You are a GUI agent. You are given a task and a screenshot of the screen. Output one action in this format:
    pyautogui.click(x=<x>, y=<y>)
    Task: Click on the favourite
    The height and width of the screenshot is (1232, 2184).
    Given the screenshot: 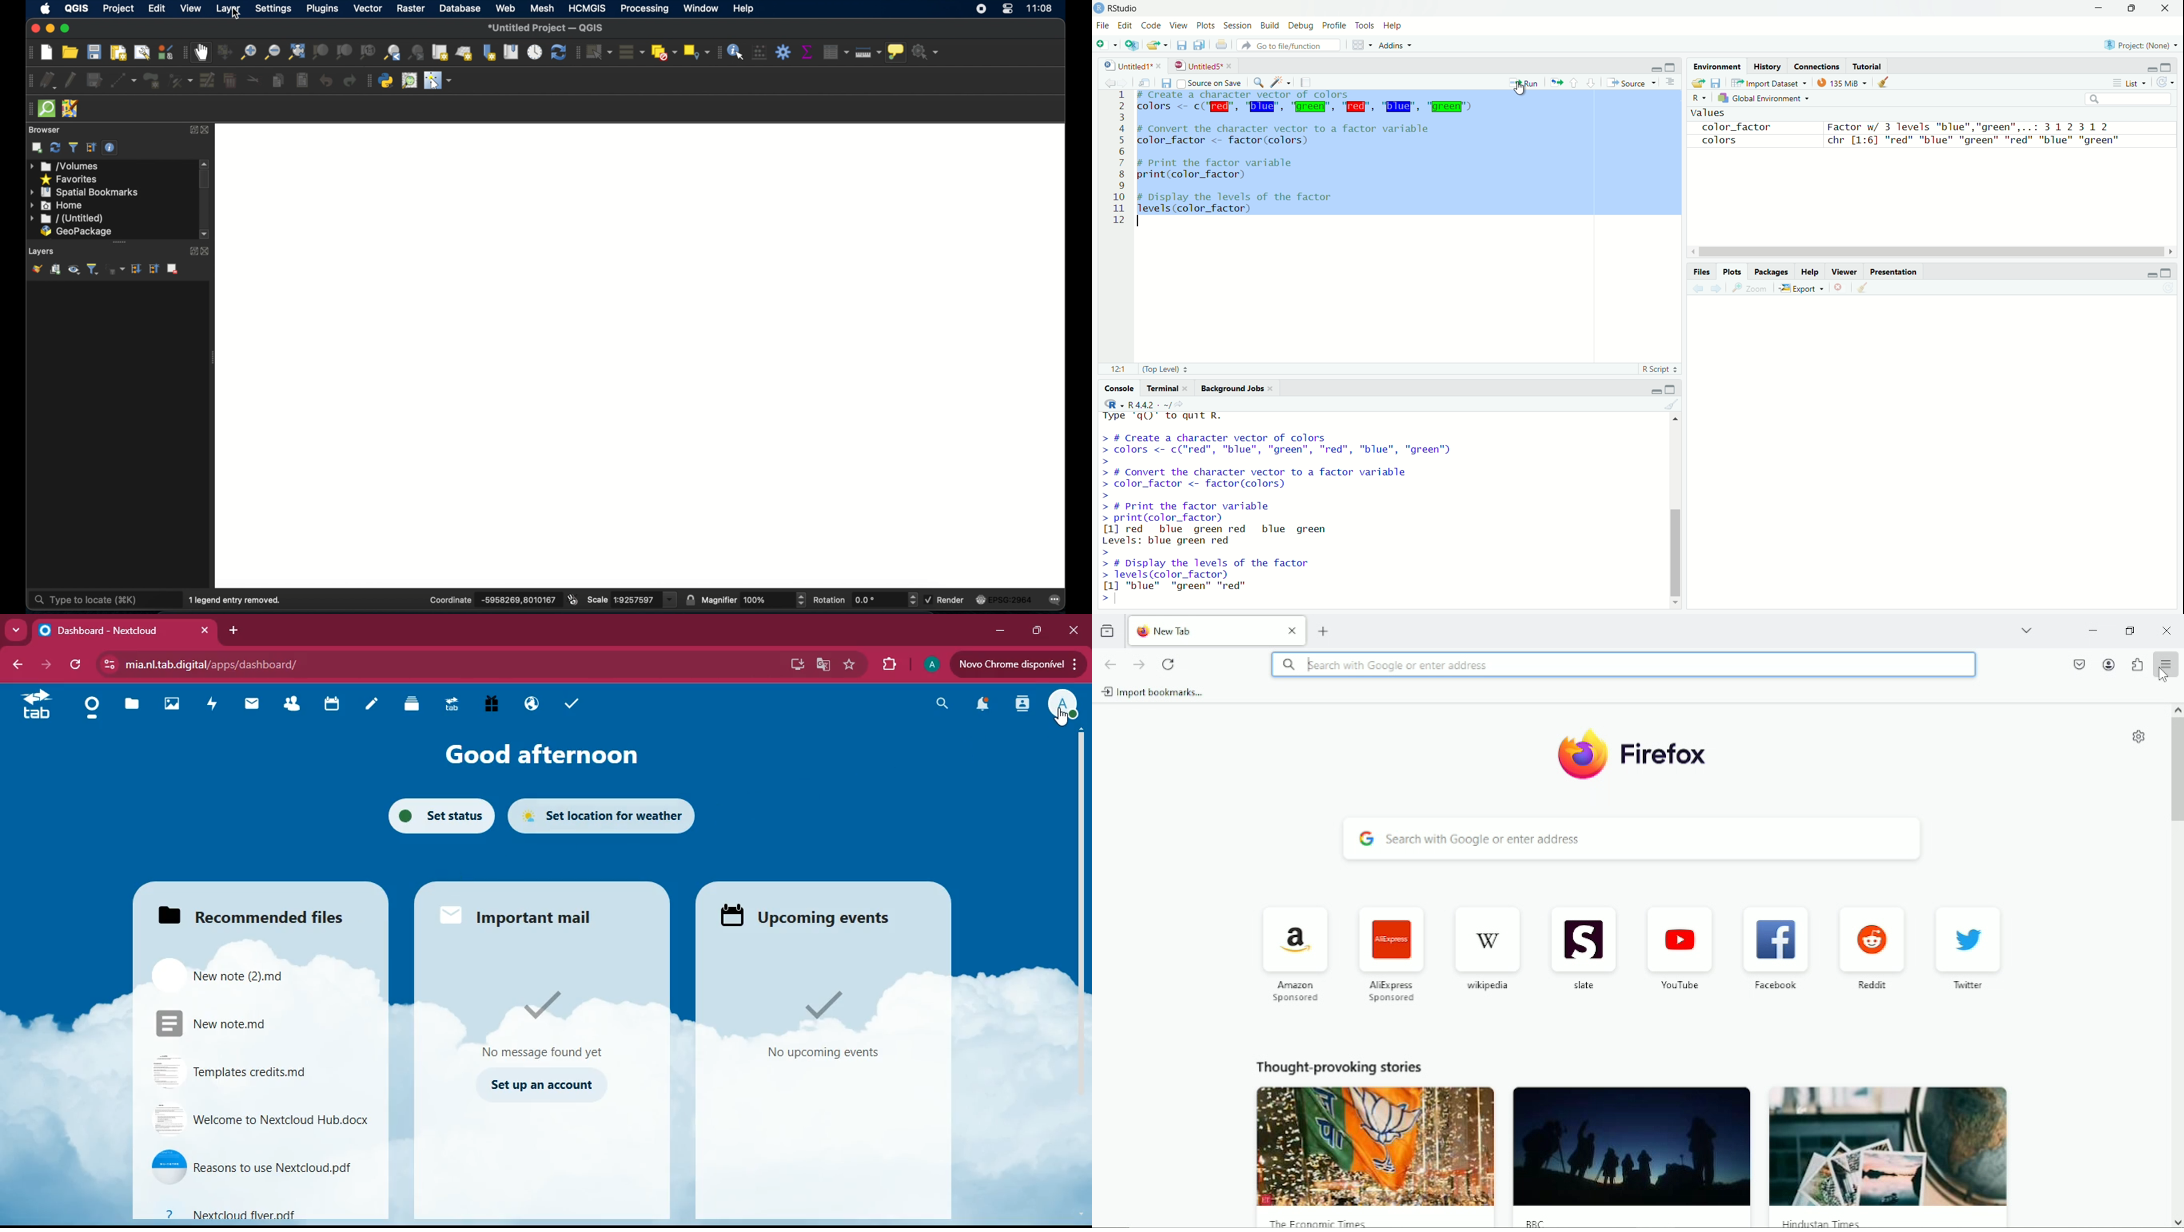 What is the action you would take?
    pyautogui.click(x=851, y=665)
    